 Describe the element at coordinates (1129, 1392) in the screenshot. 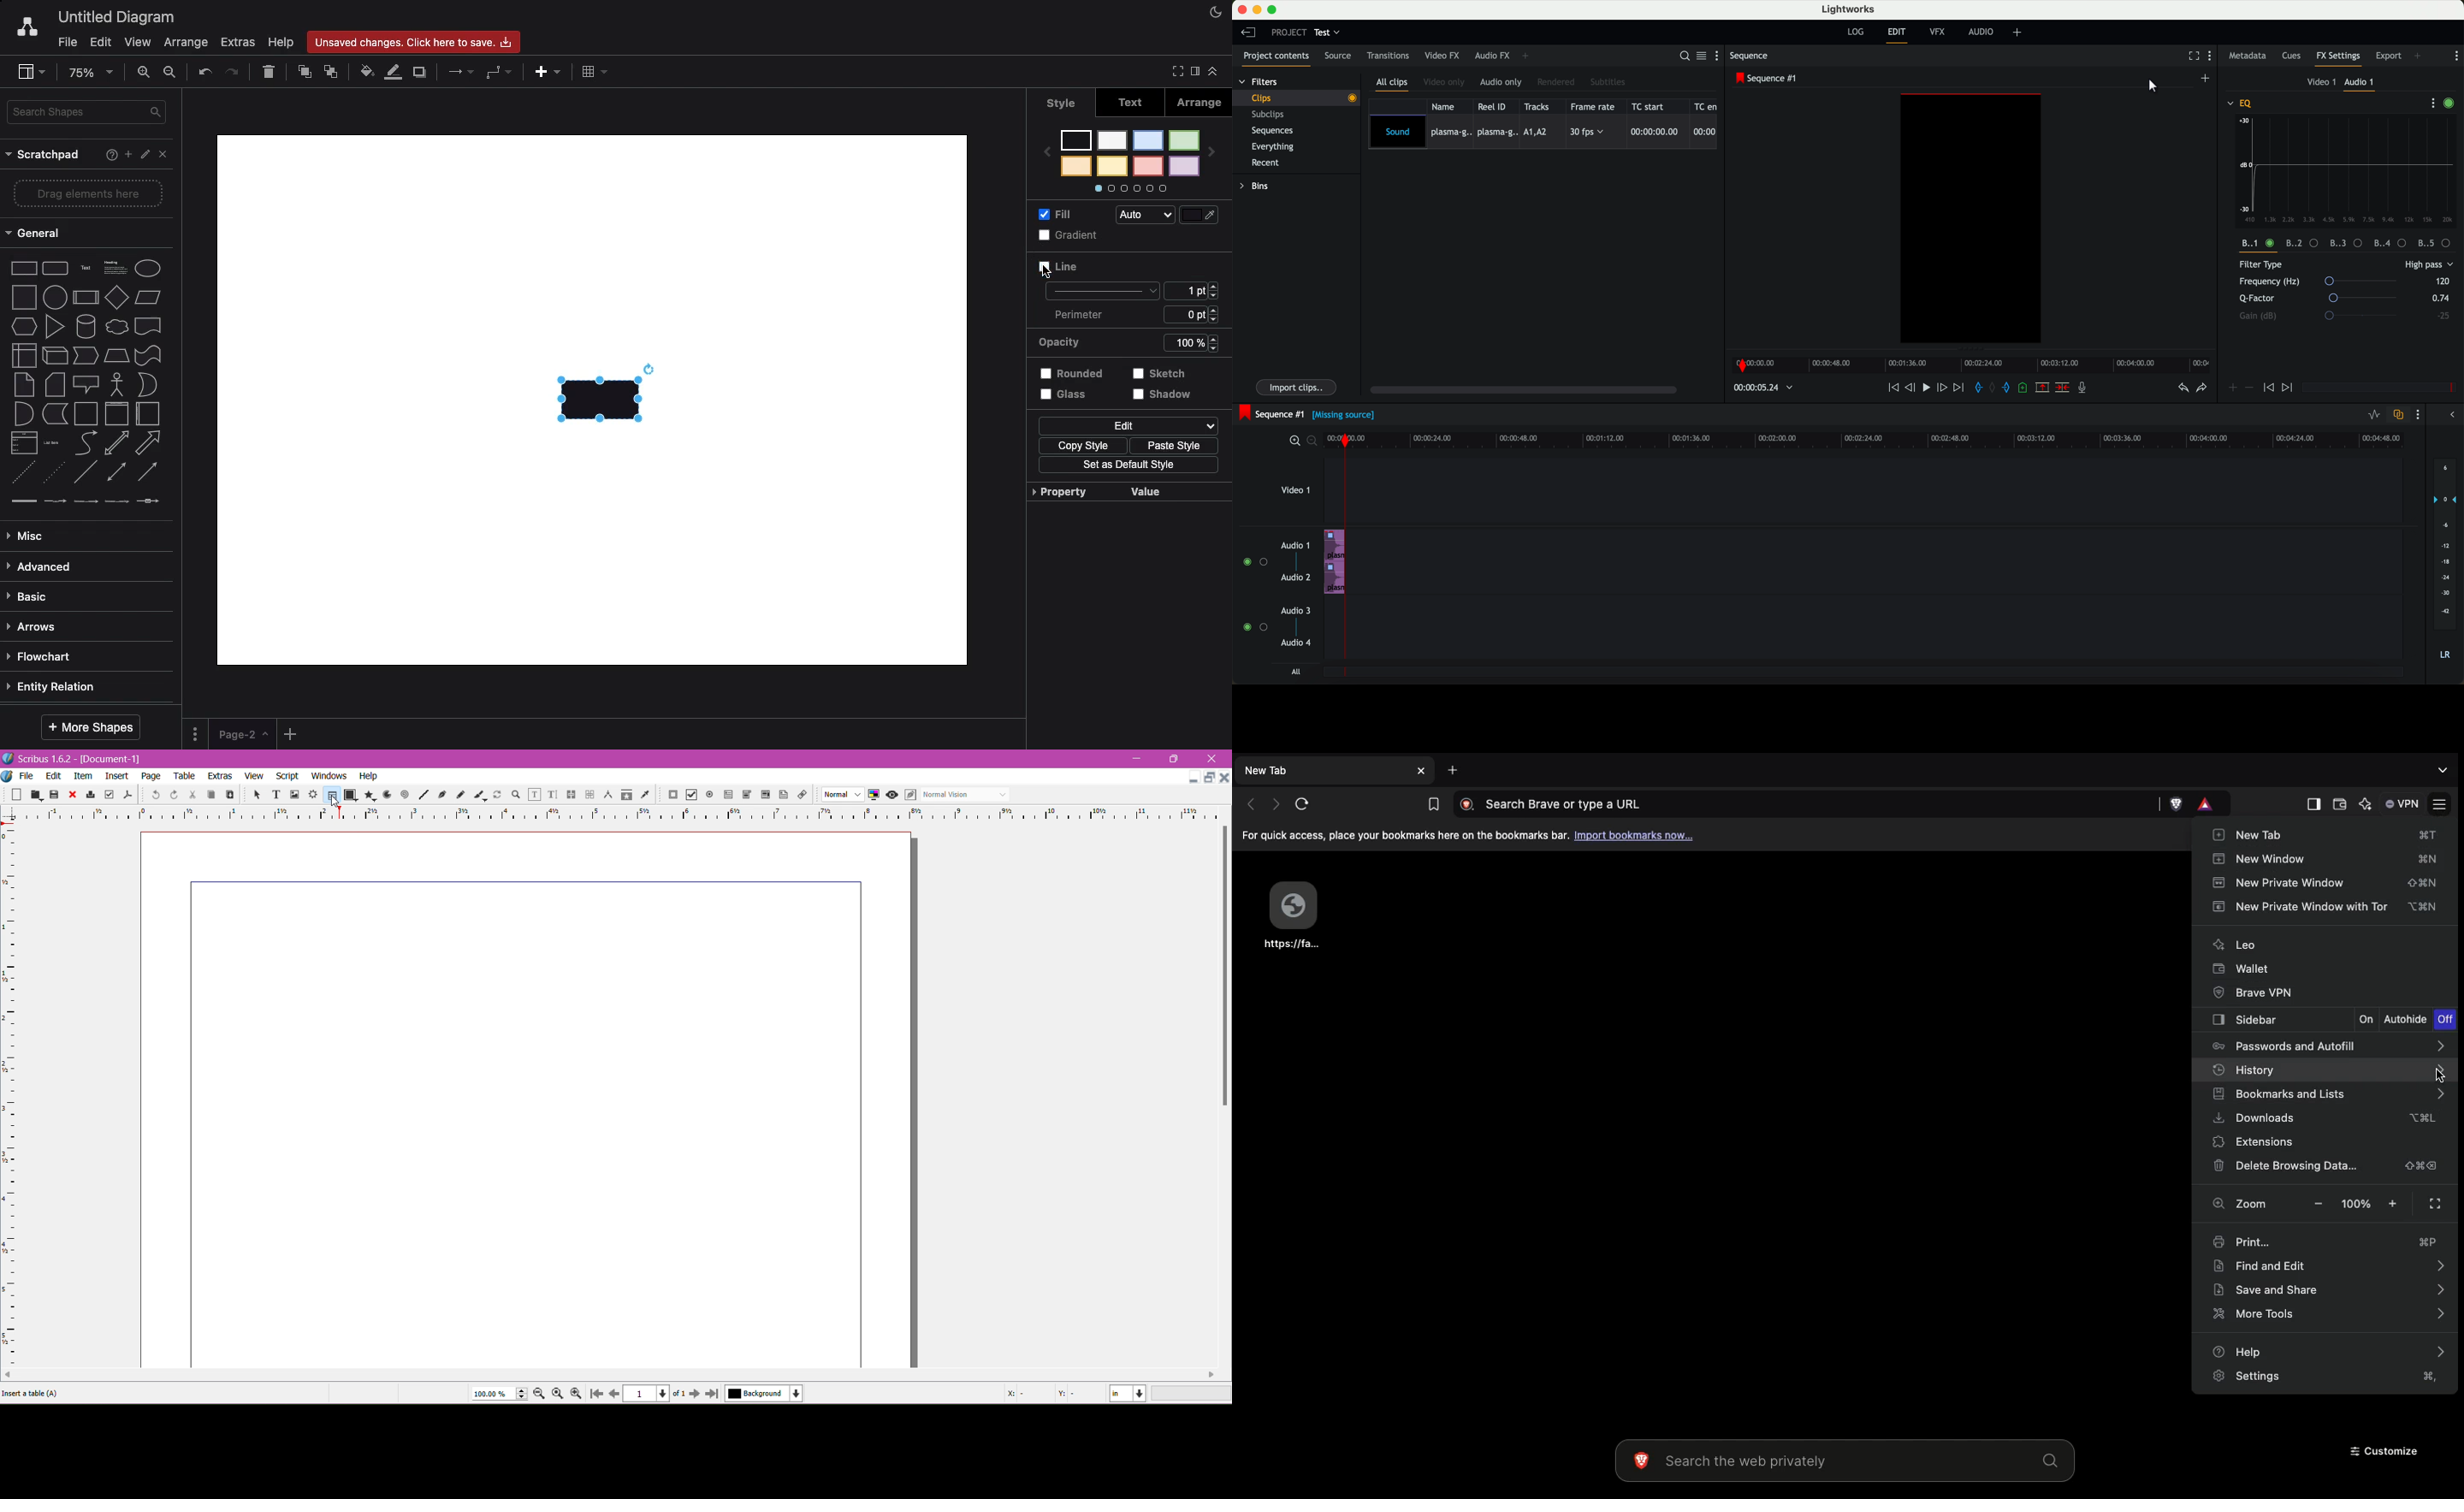

I see `in / Unit` at that location.